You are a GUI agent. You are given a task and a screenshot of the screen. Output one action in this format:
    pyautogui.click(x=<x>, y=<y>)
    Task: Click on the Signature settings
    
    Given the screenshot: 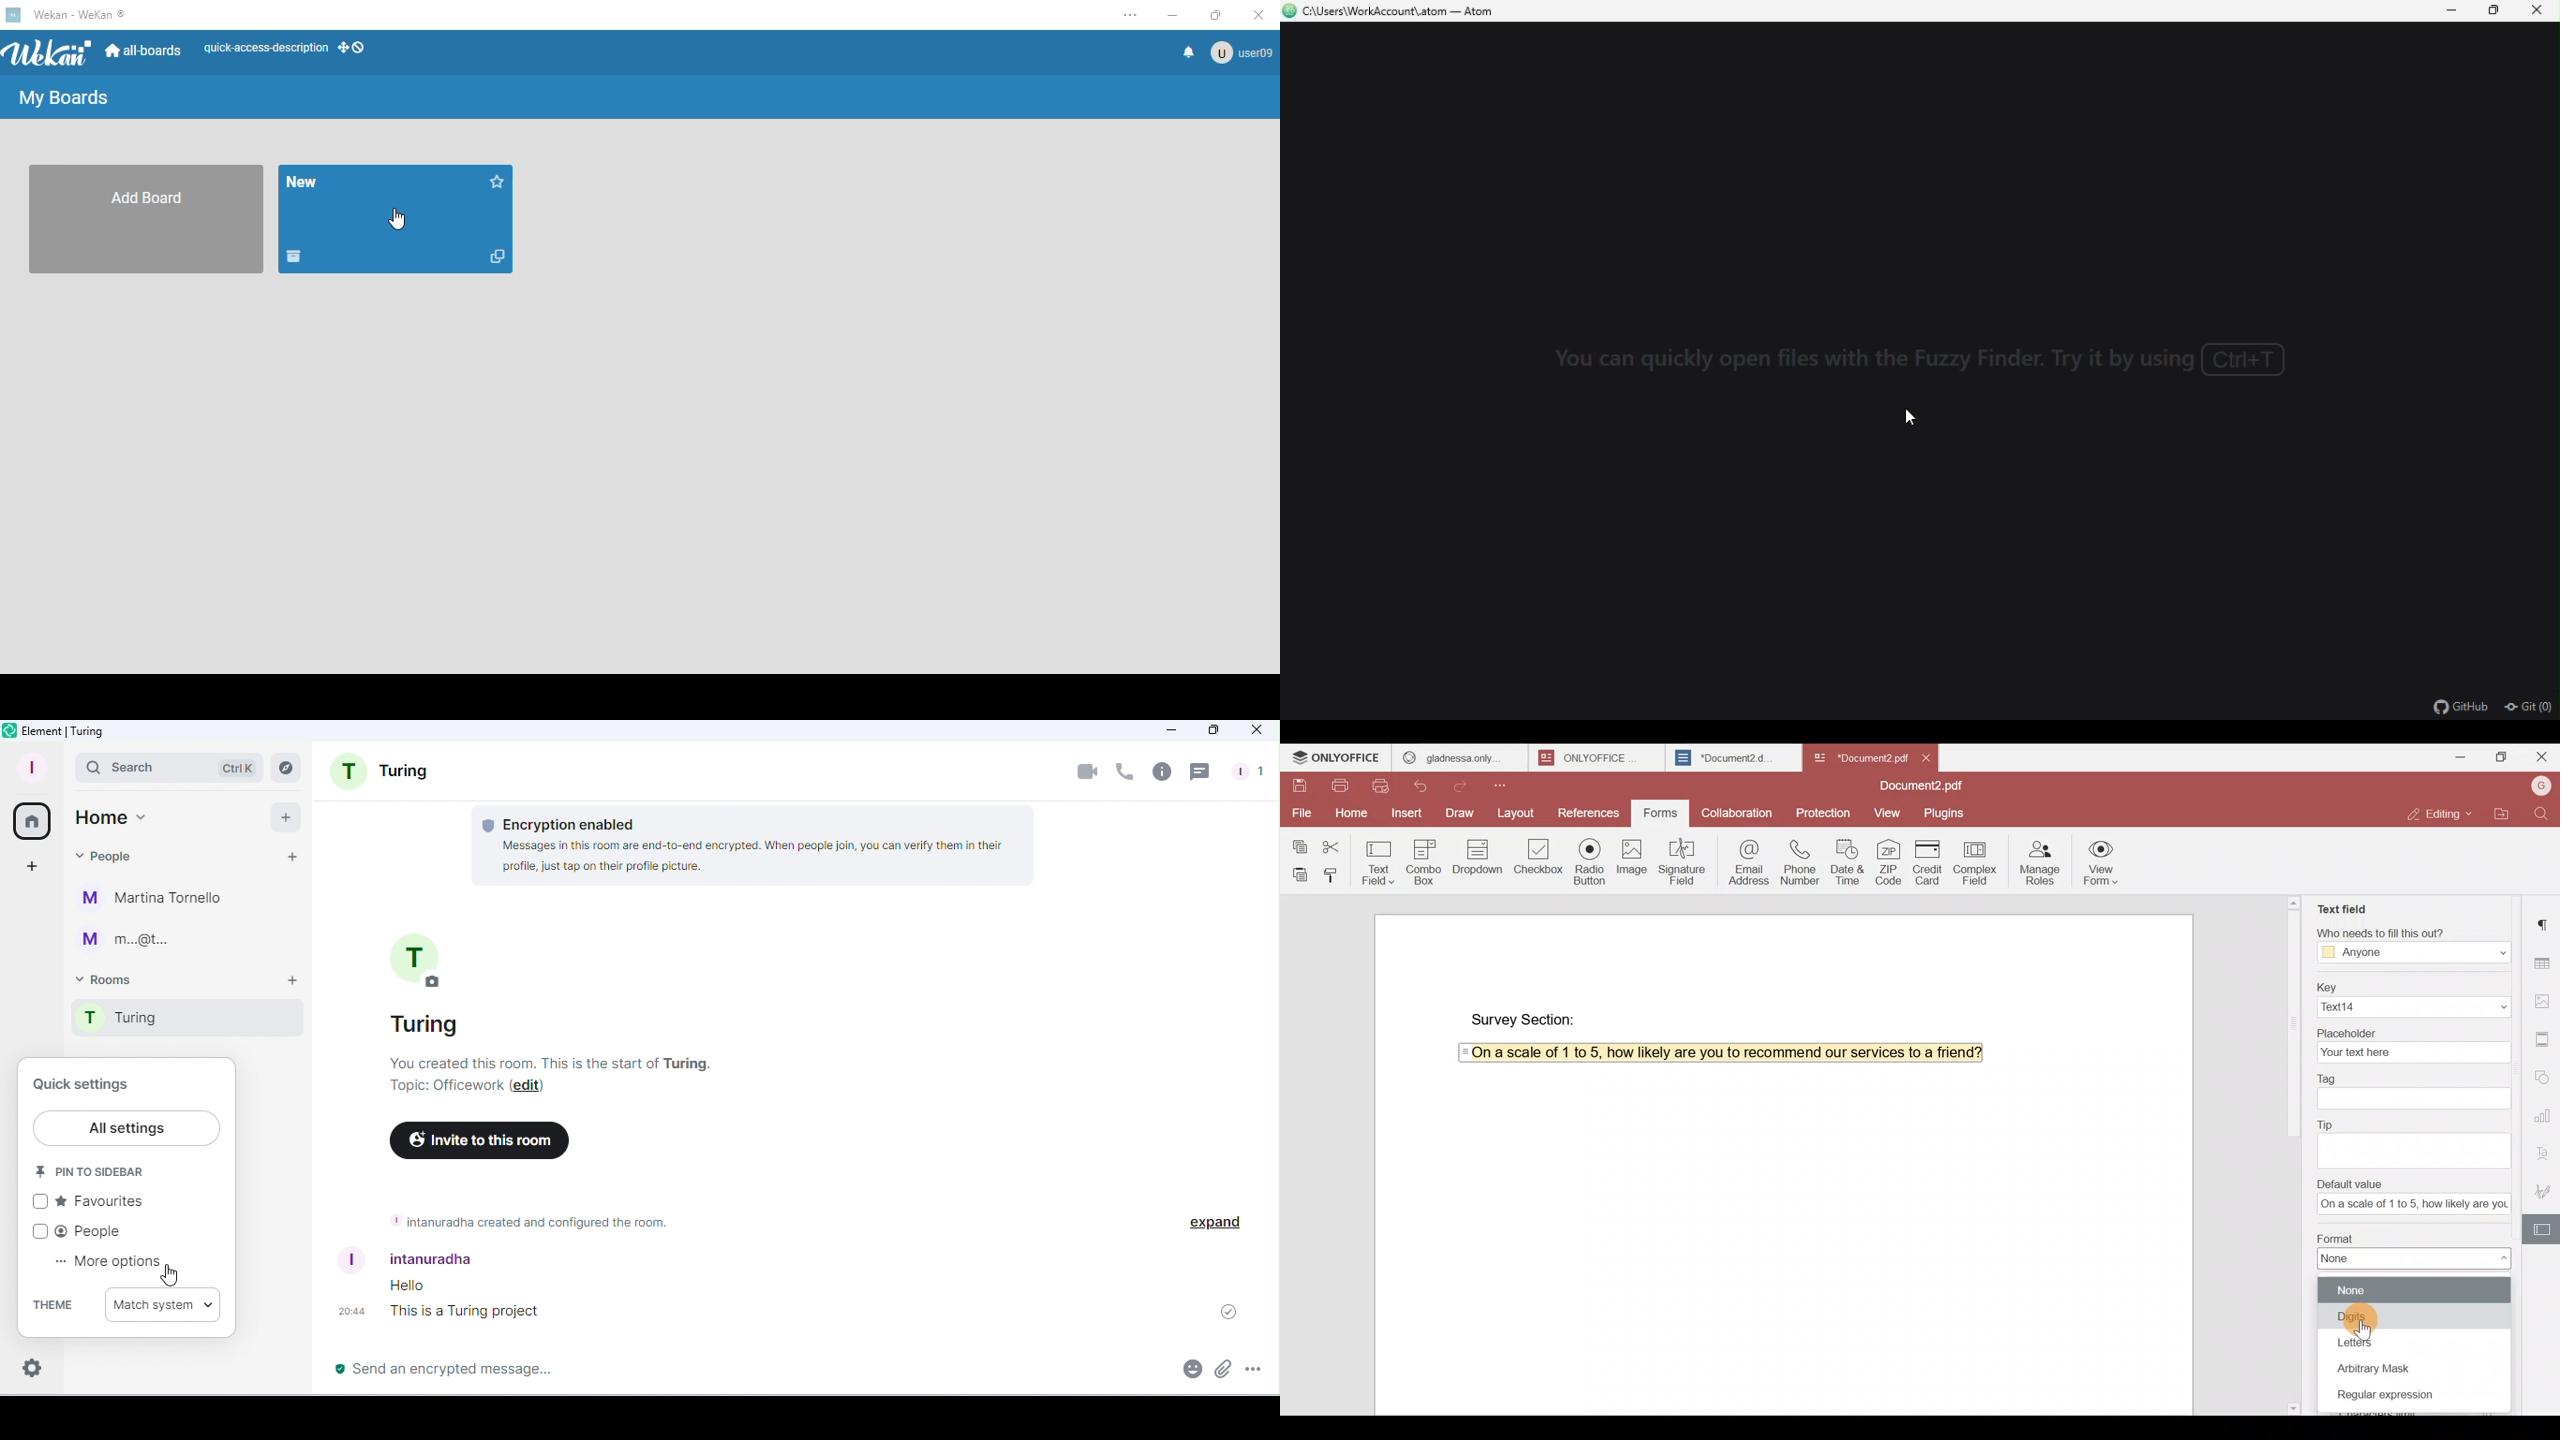 What is the action you would take?
    pyautogui.click(x=2544, y=1191)
    